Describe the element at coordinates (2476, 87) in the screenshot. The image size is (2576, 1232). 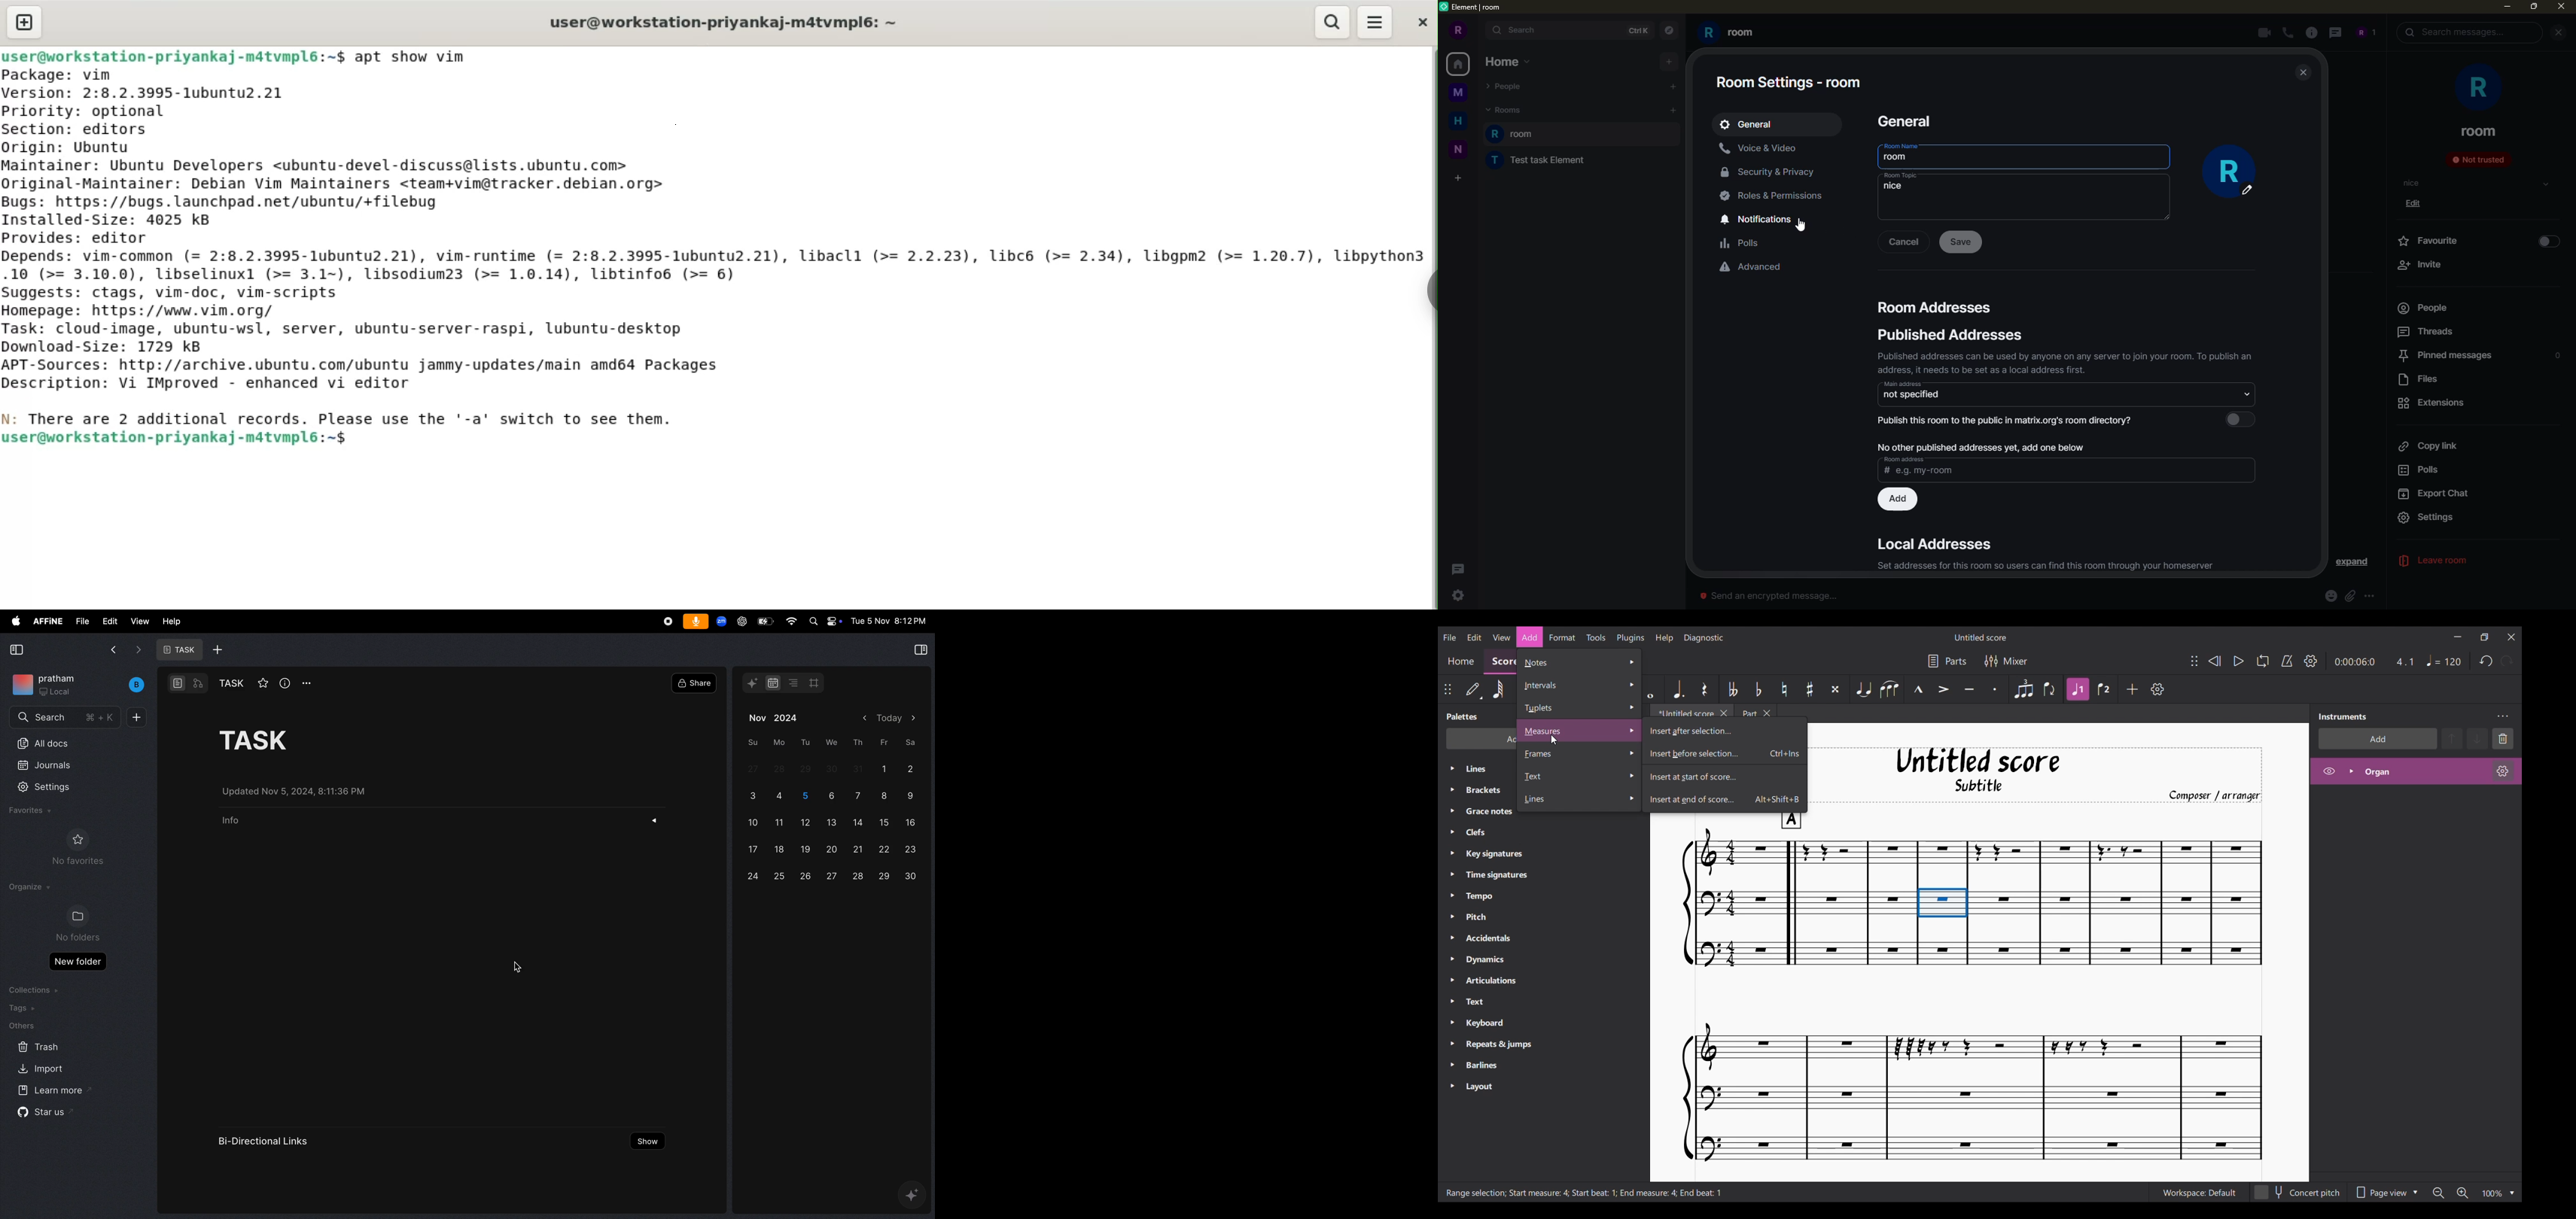
I see `profile pic` at that location.